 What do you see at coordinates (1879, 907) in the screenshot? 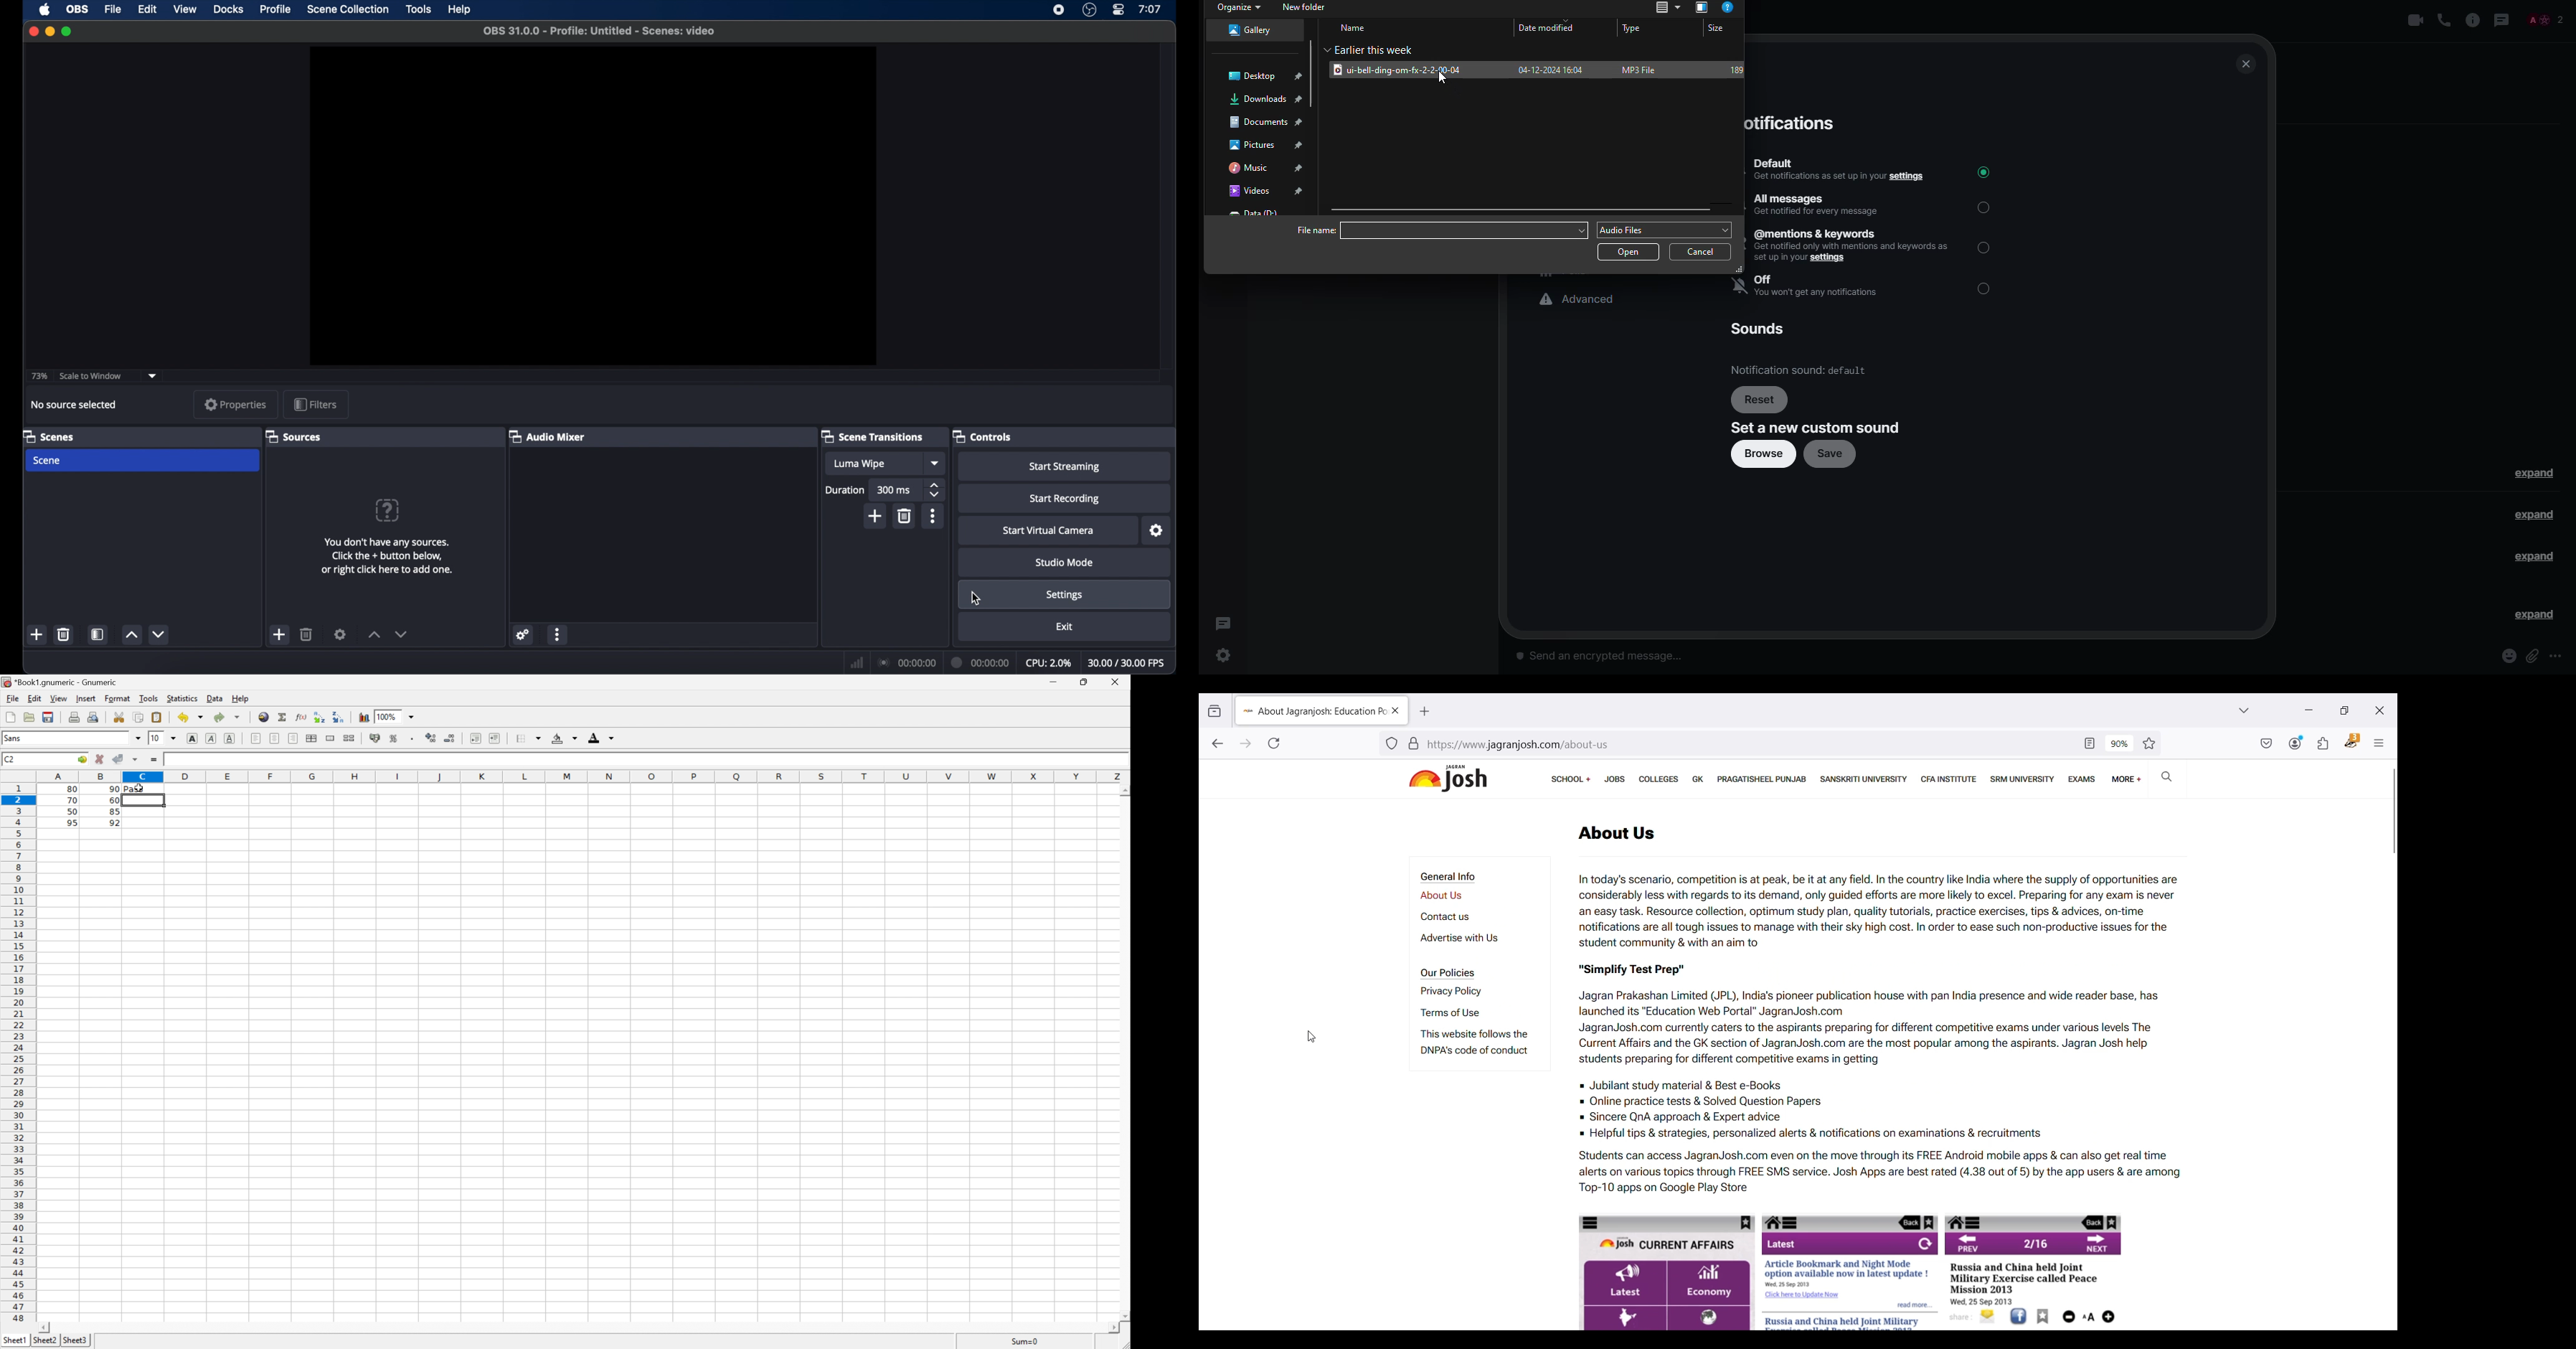
I see `In today's scenario, competition is at peak, be it at any field. In the country like India where the supply of opportunities are
considerably less with regards to its demand, only guided efforts are more likely to excel. Preparing for any exam is never
an easy task. Resource collection, optimum study plan, quality tutorials, practice exercises, tips & advices, on-time
notifications are all tough issues to manage with their sky high cost. In order to ease such non-productive issues for the
student community & with an aim to` at bounding box center [1879, 907].